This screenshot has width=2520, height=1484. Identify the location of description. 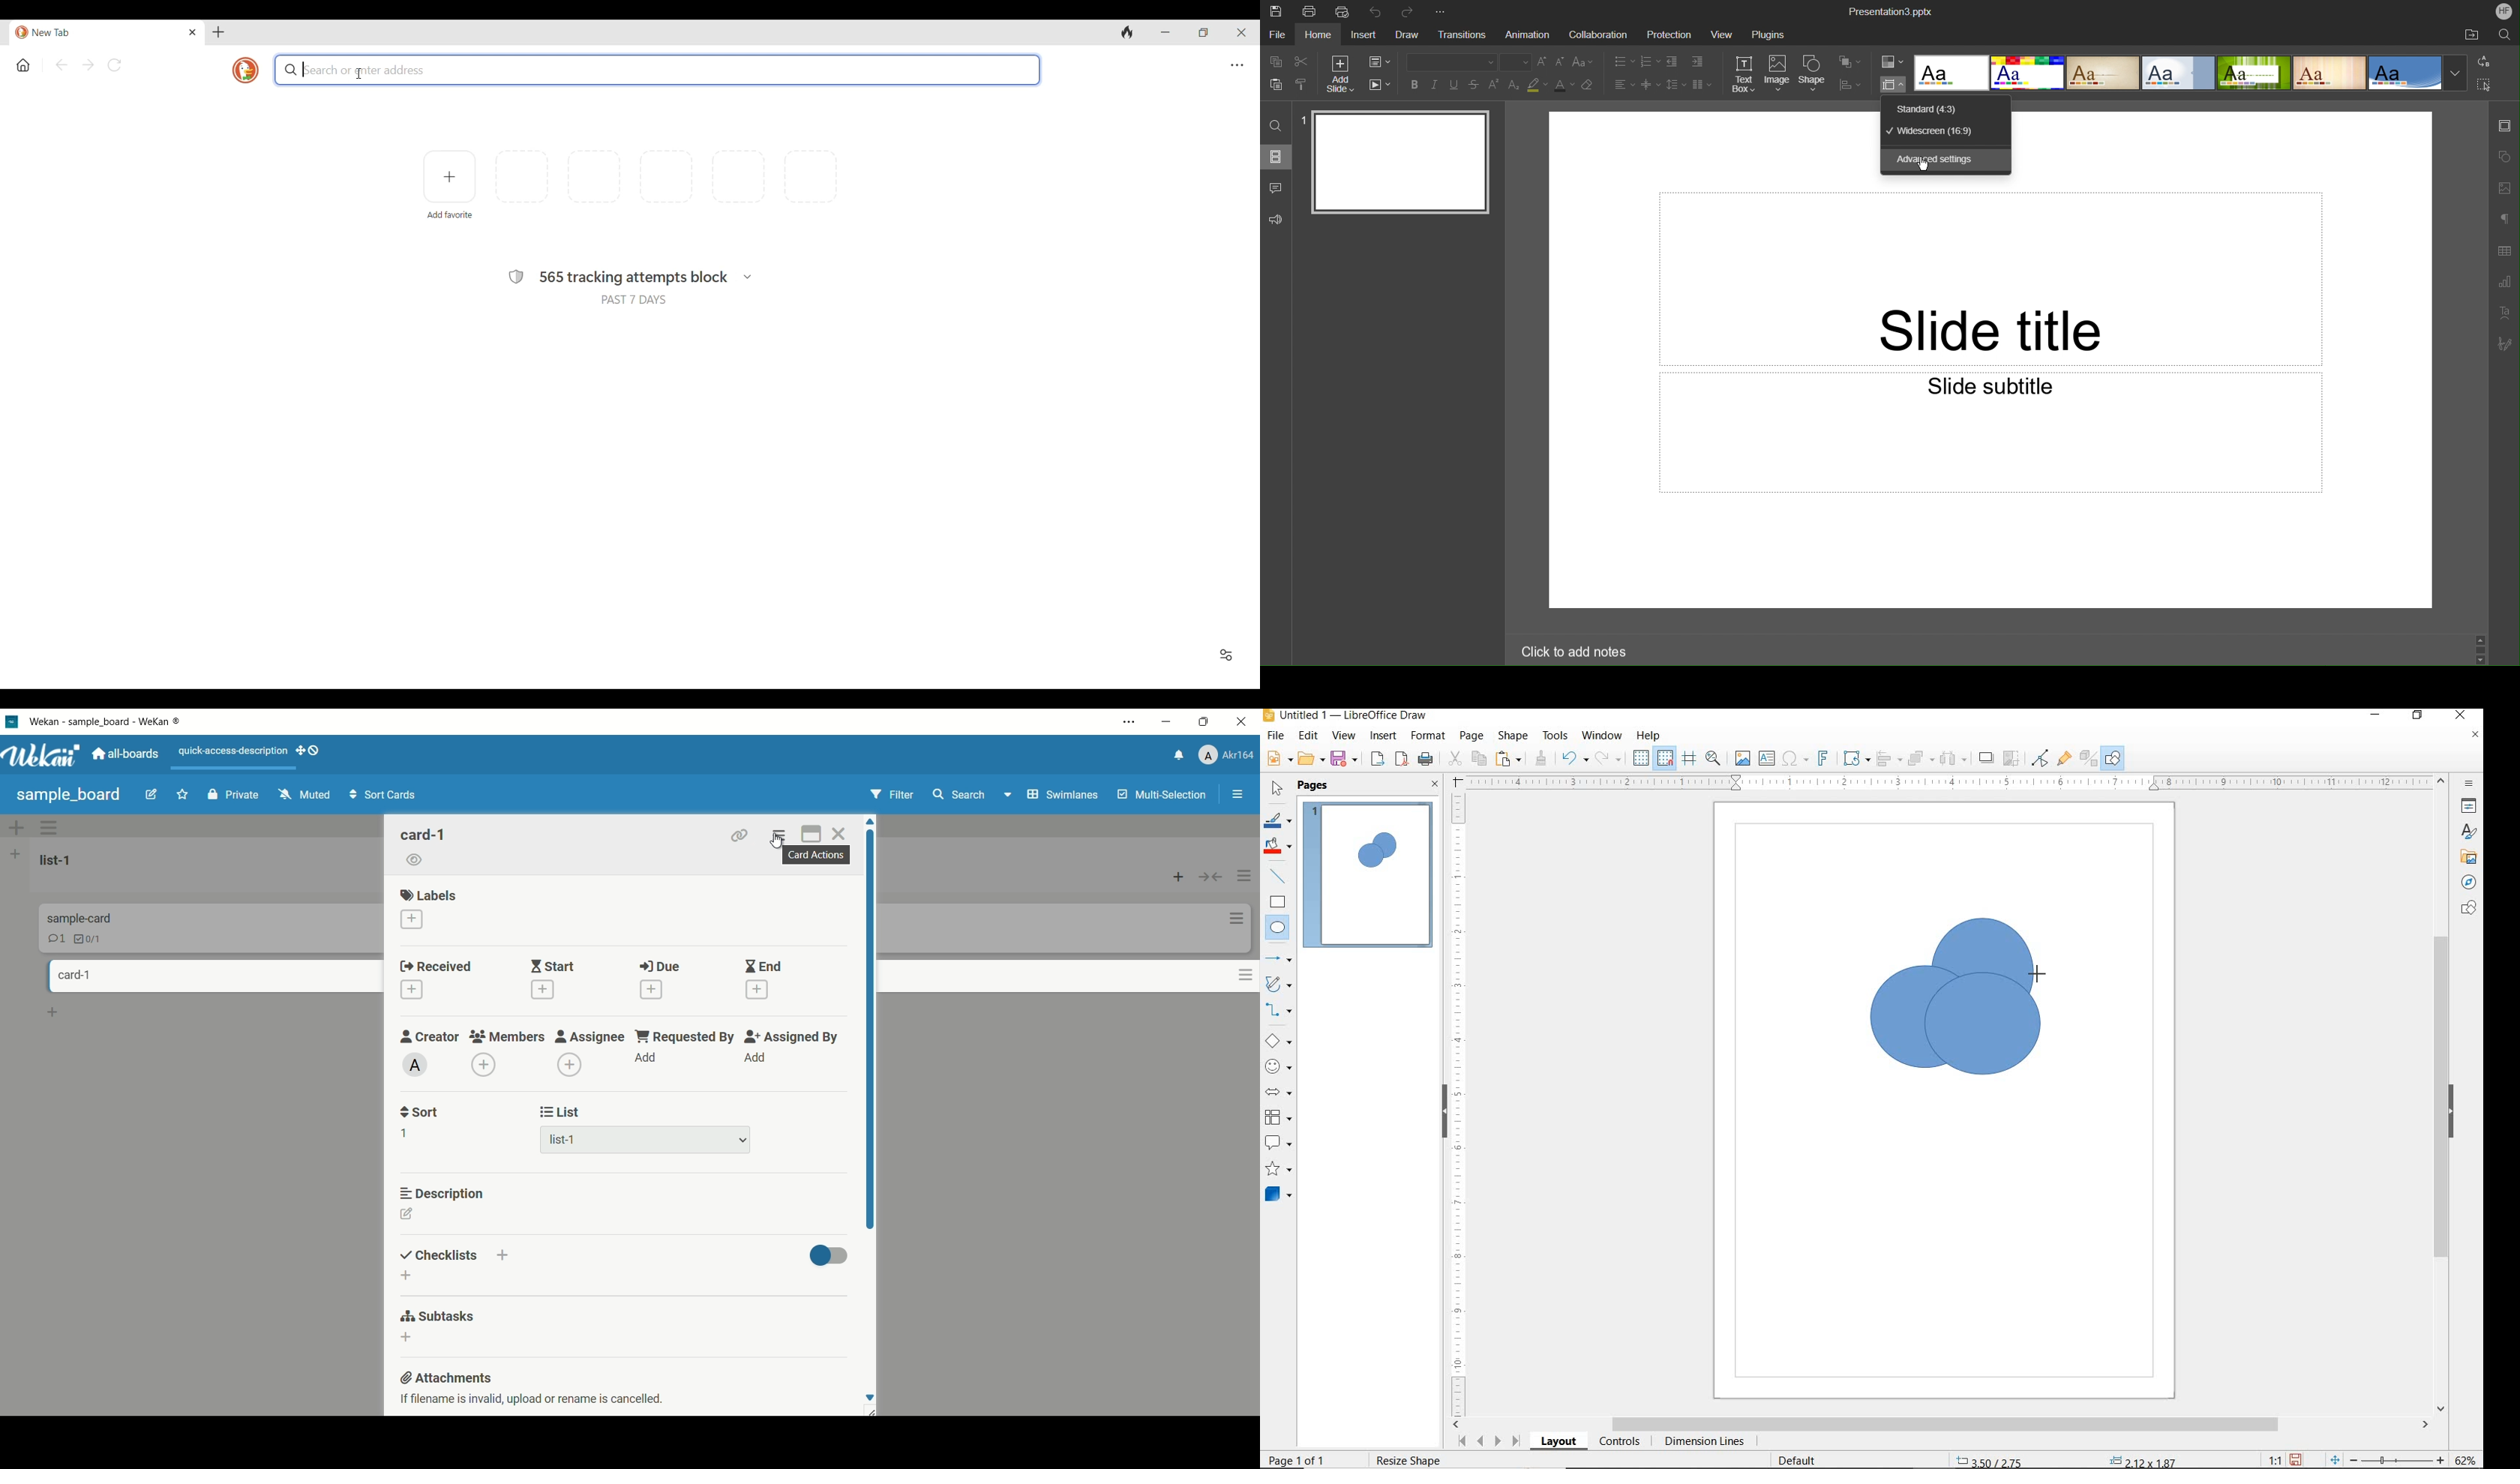
(442, 1194).